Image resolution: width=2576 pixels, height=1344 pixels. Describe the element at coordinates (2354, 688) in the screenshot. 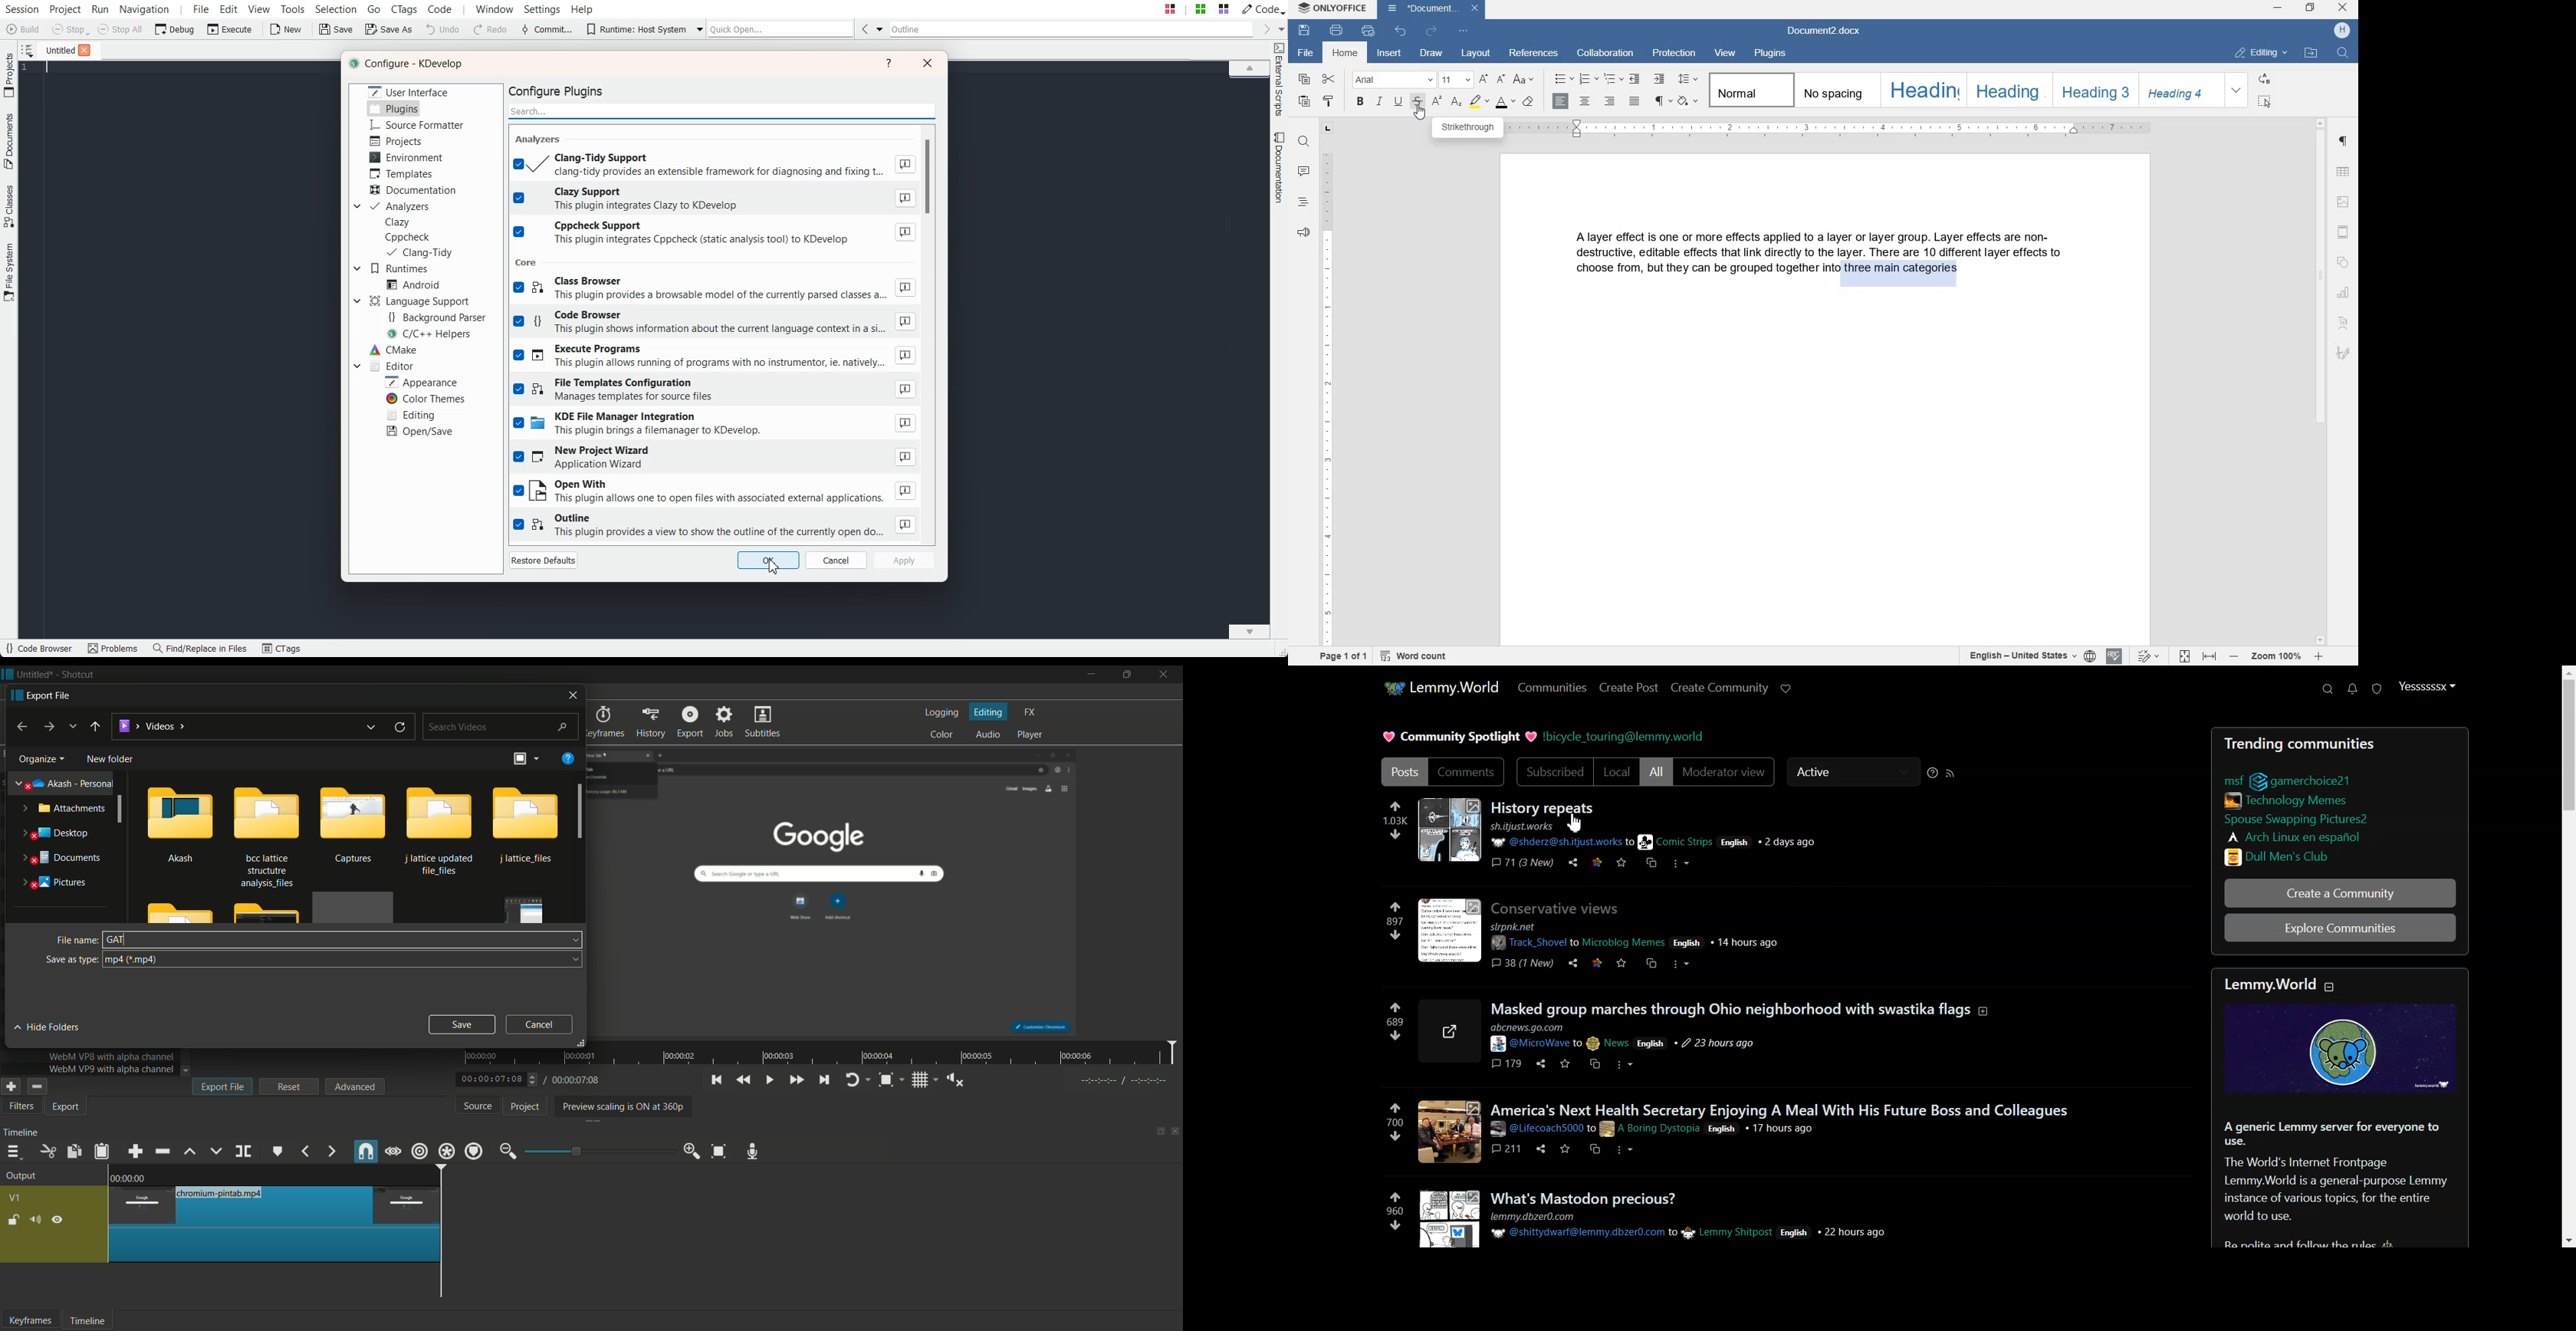

I see `Notifications` at that location.